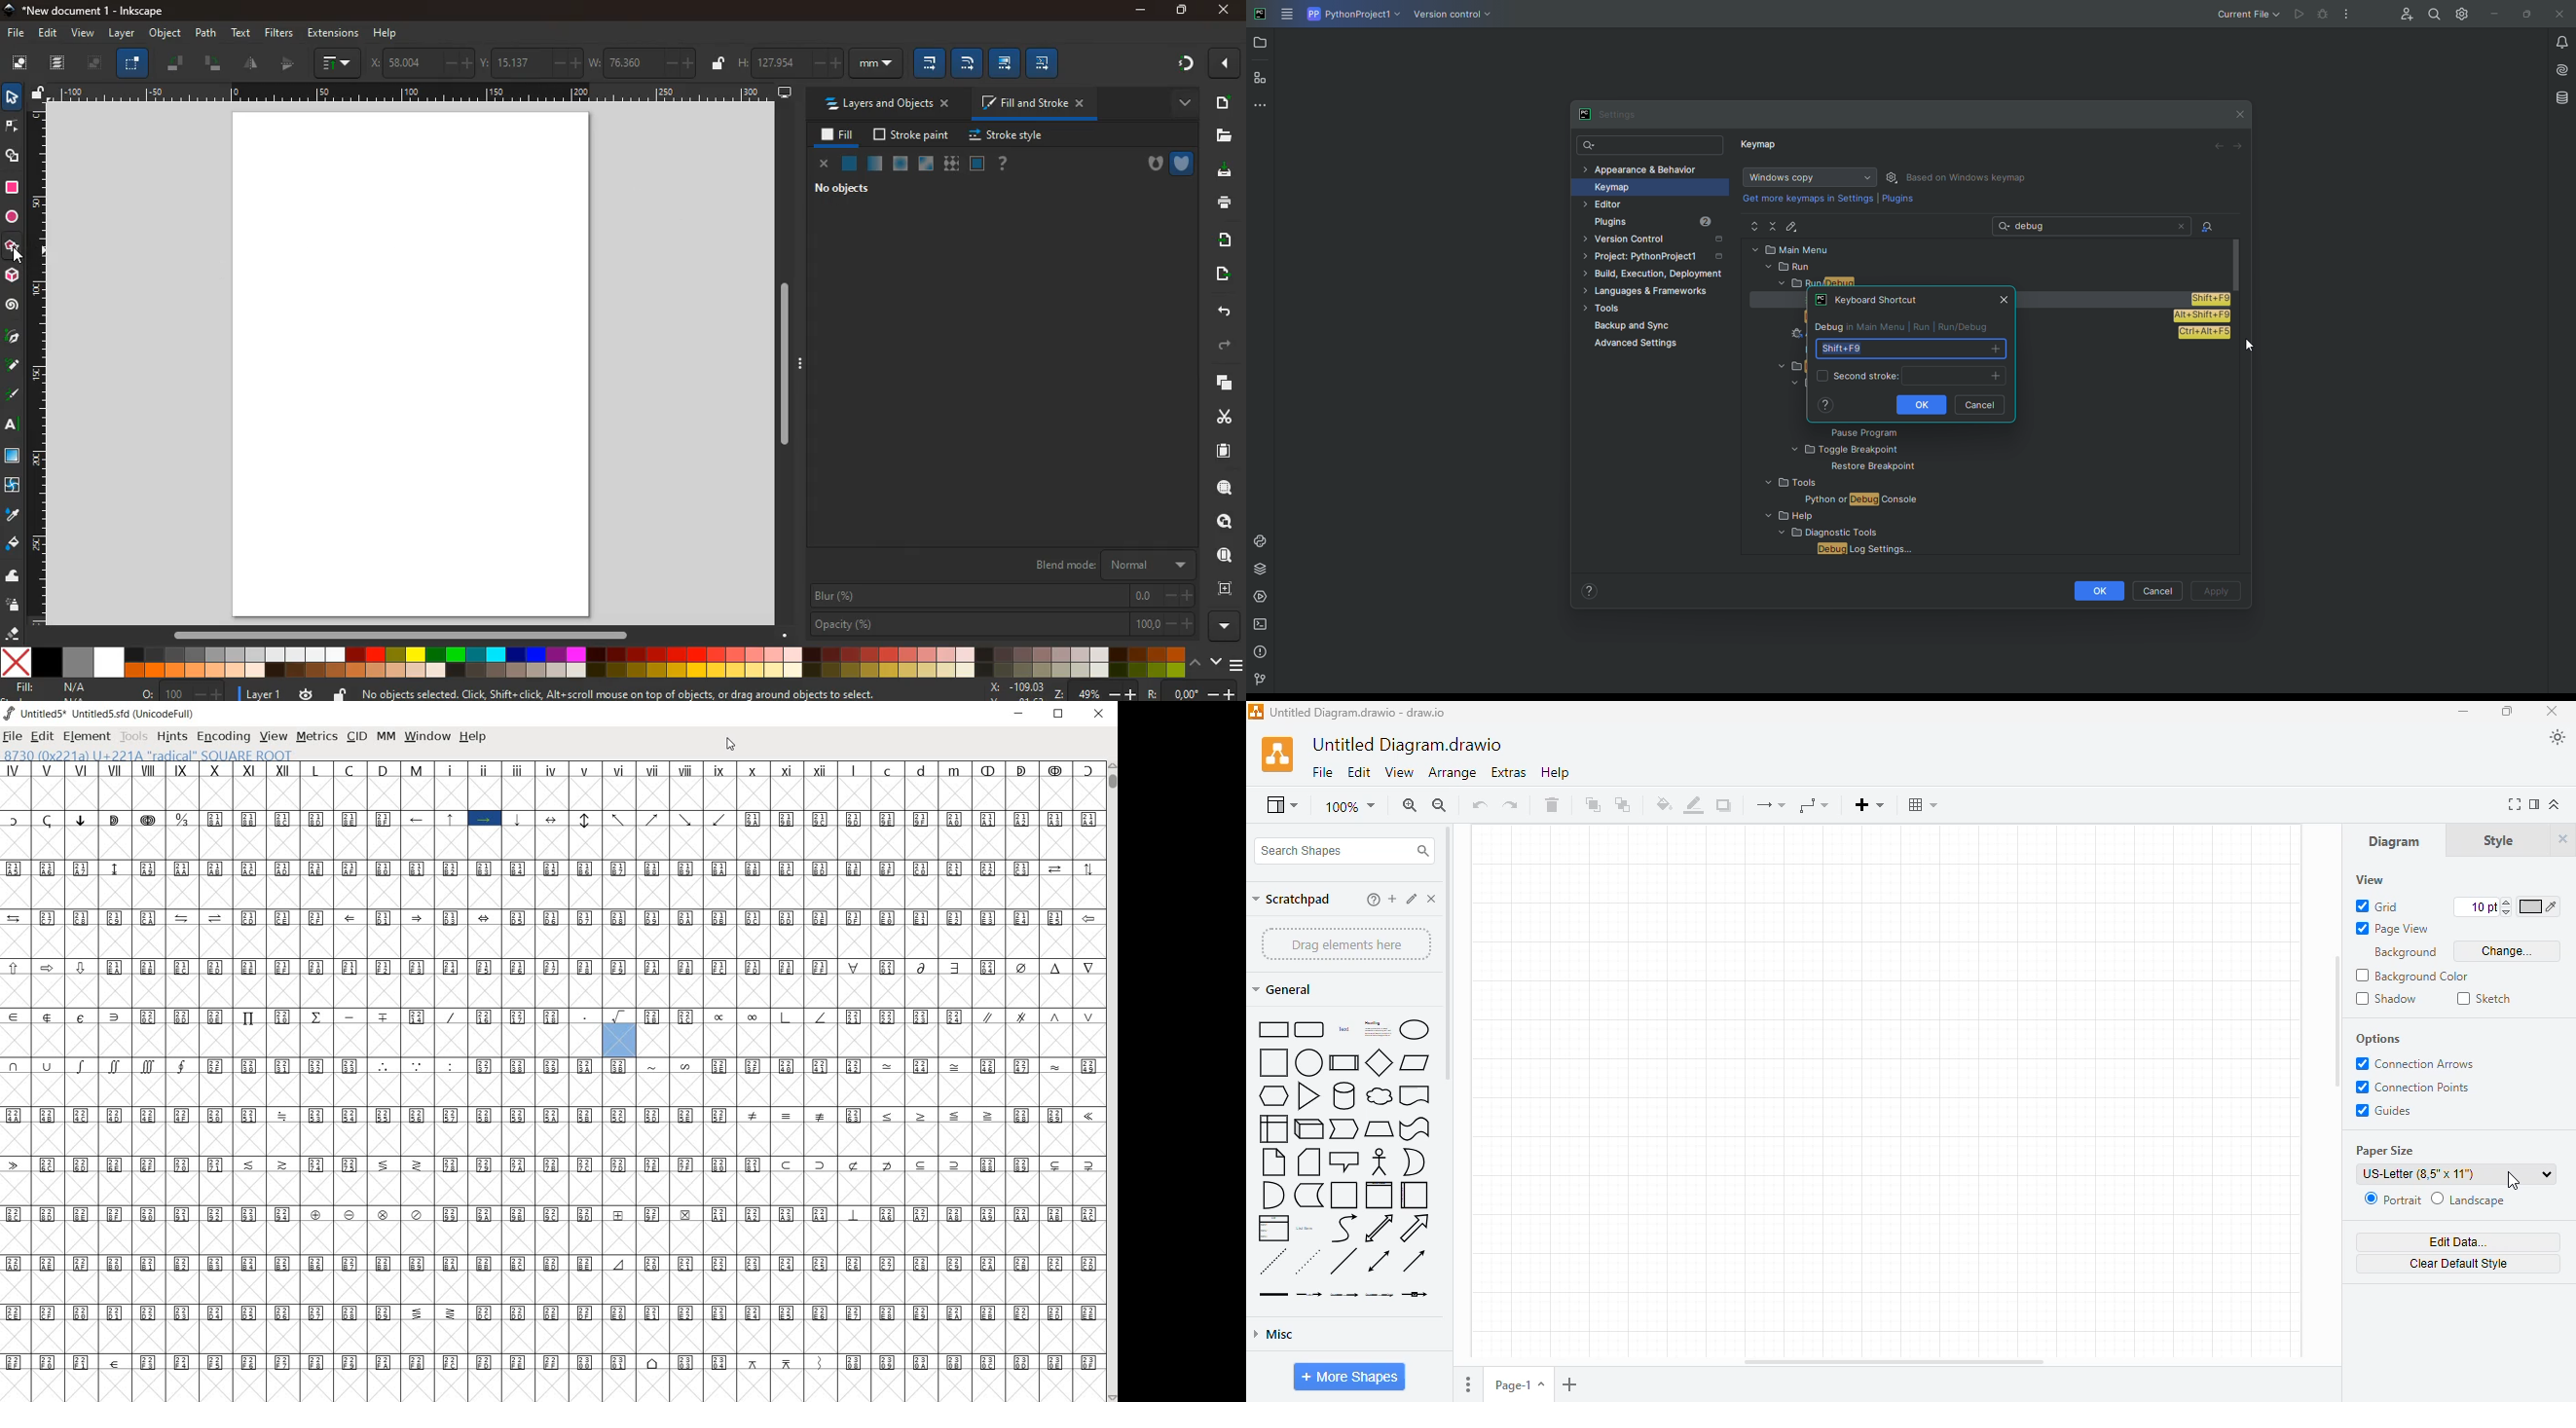 The height and width of the screenshot is (1428, 2576). I want to click on unlock, so click(40, 94).